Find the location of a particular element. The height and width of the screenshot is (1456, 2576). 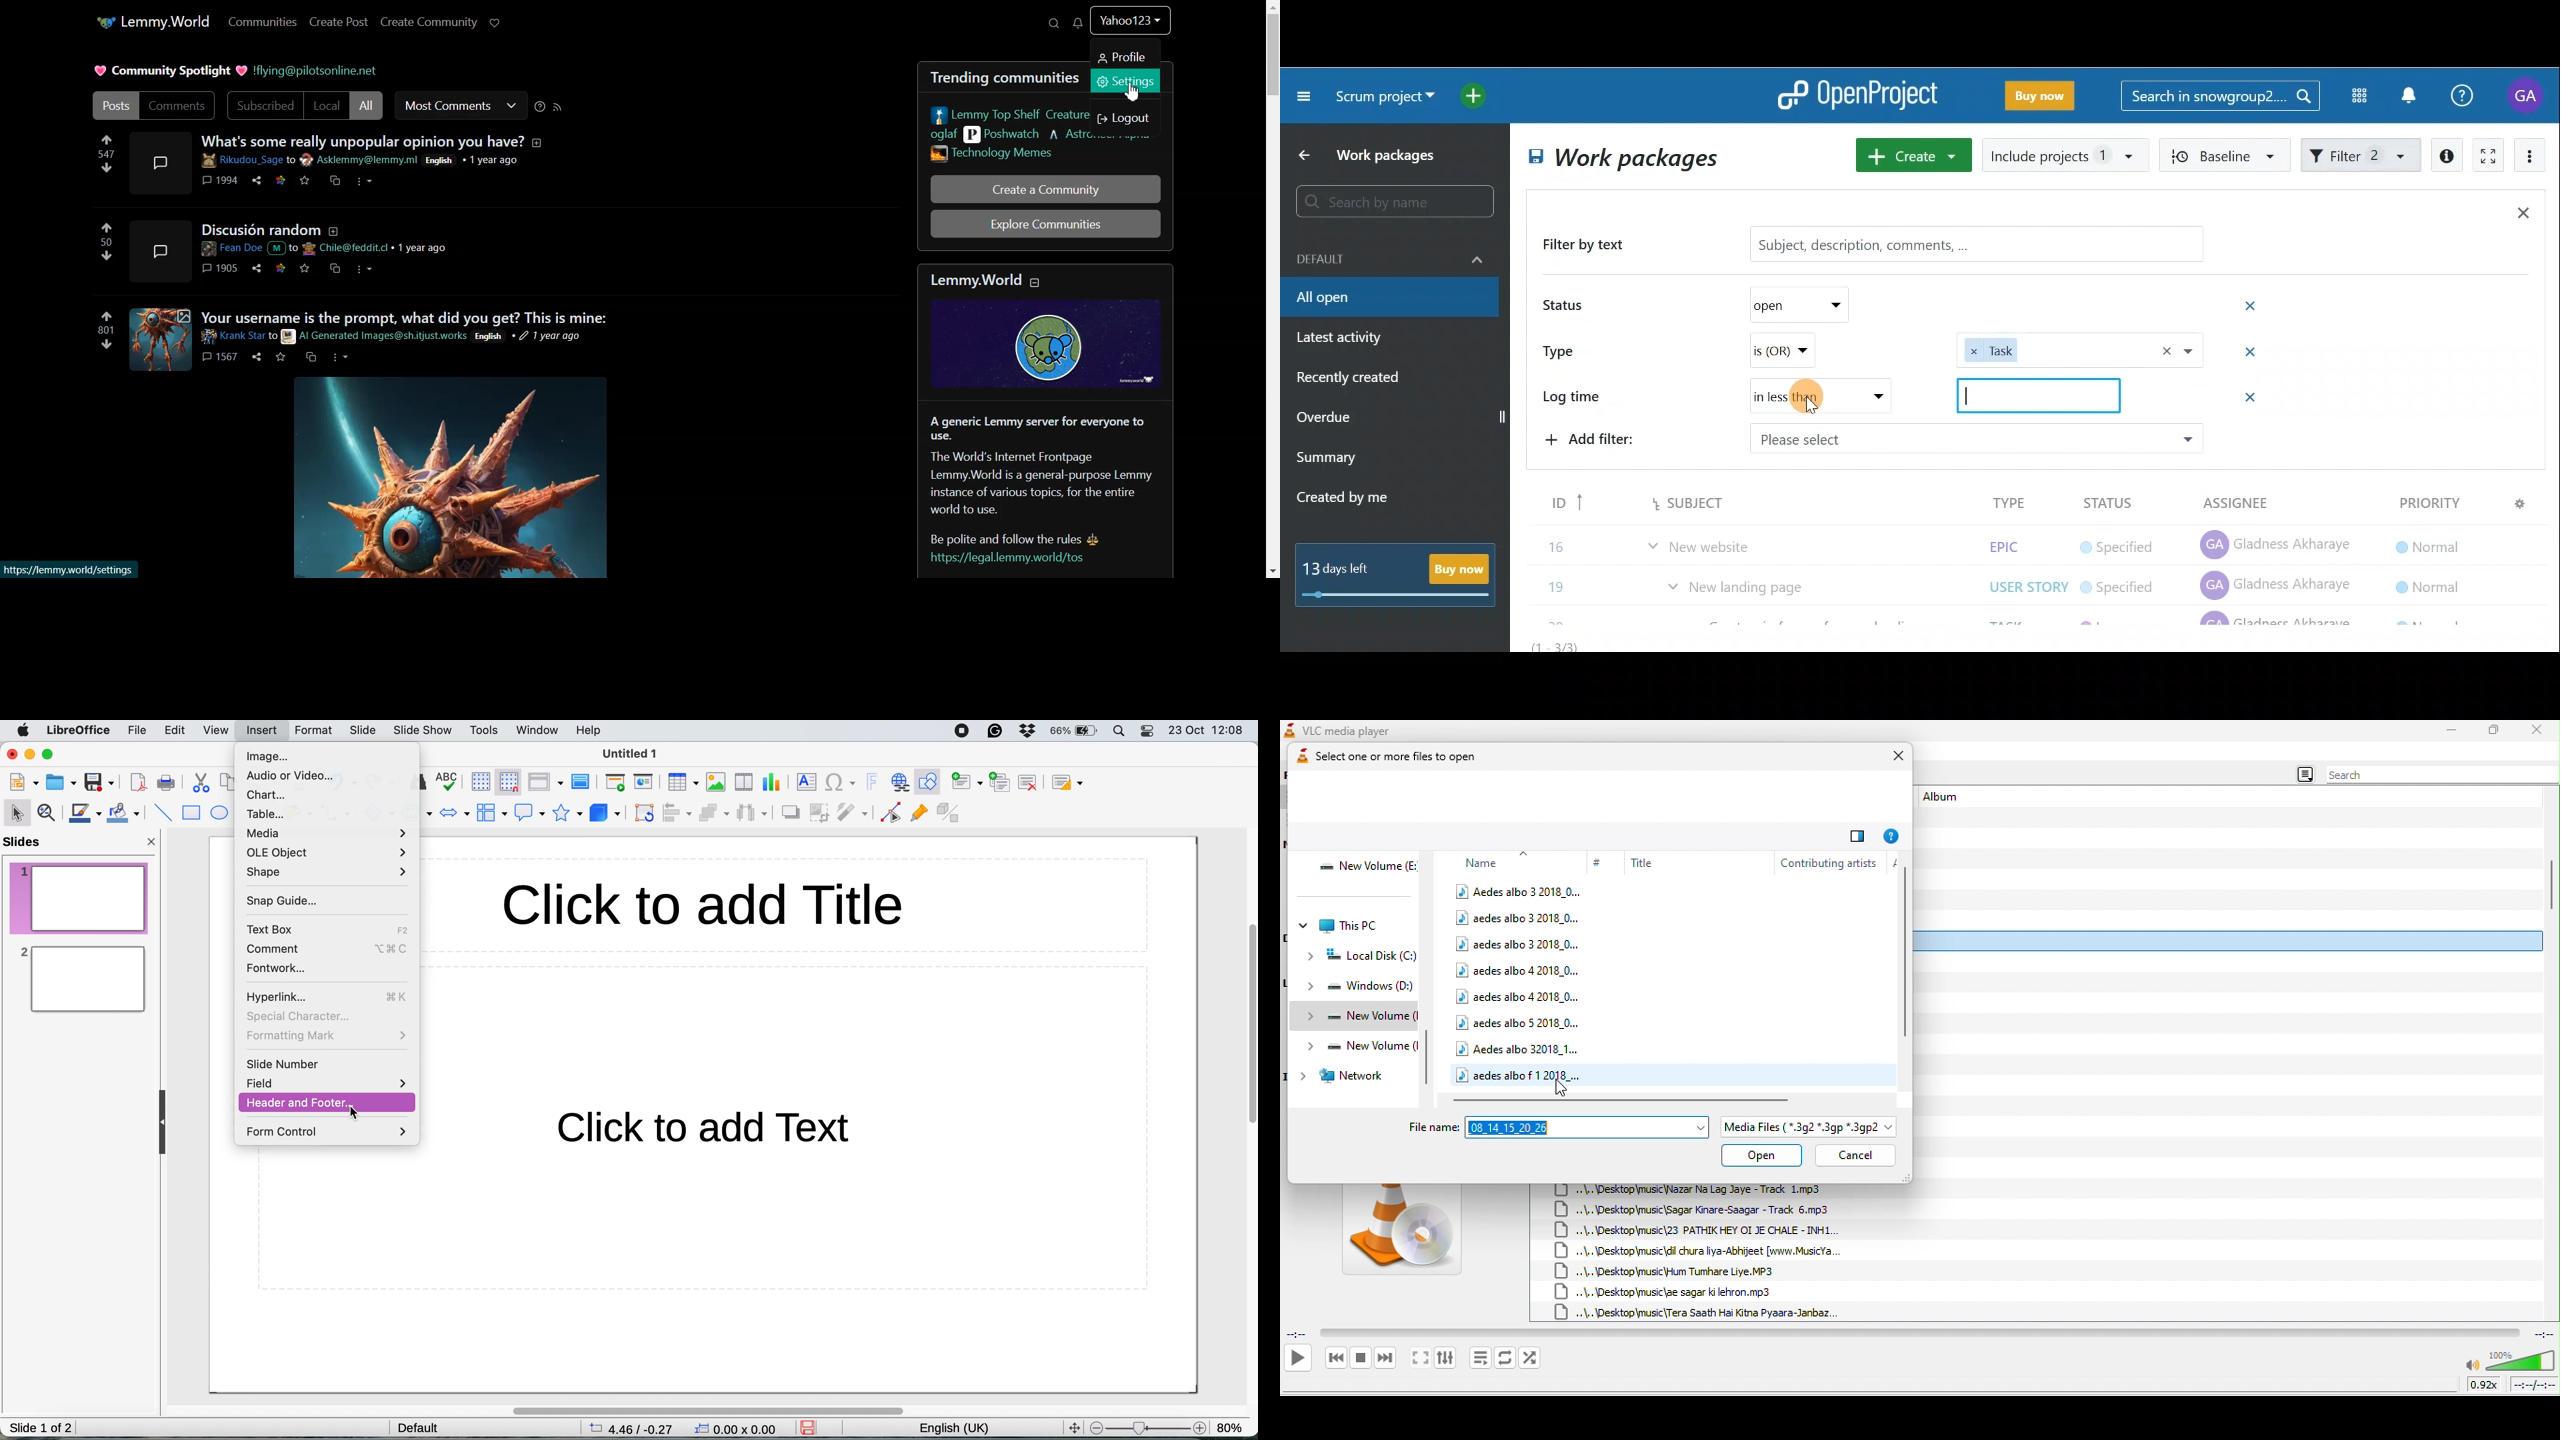

user story is located at coordinates (2023, 583).